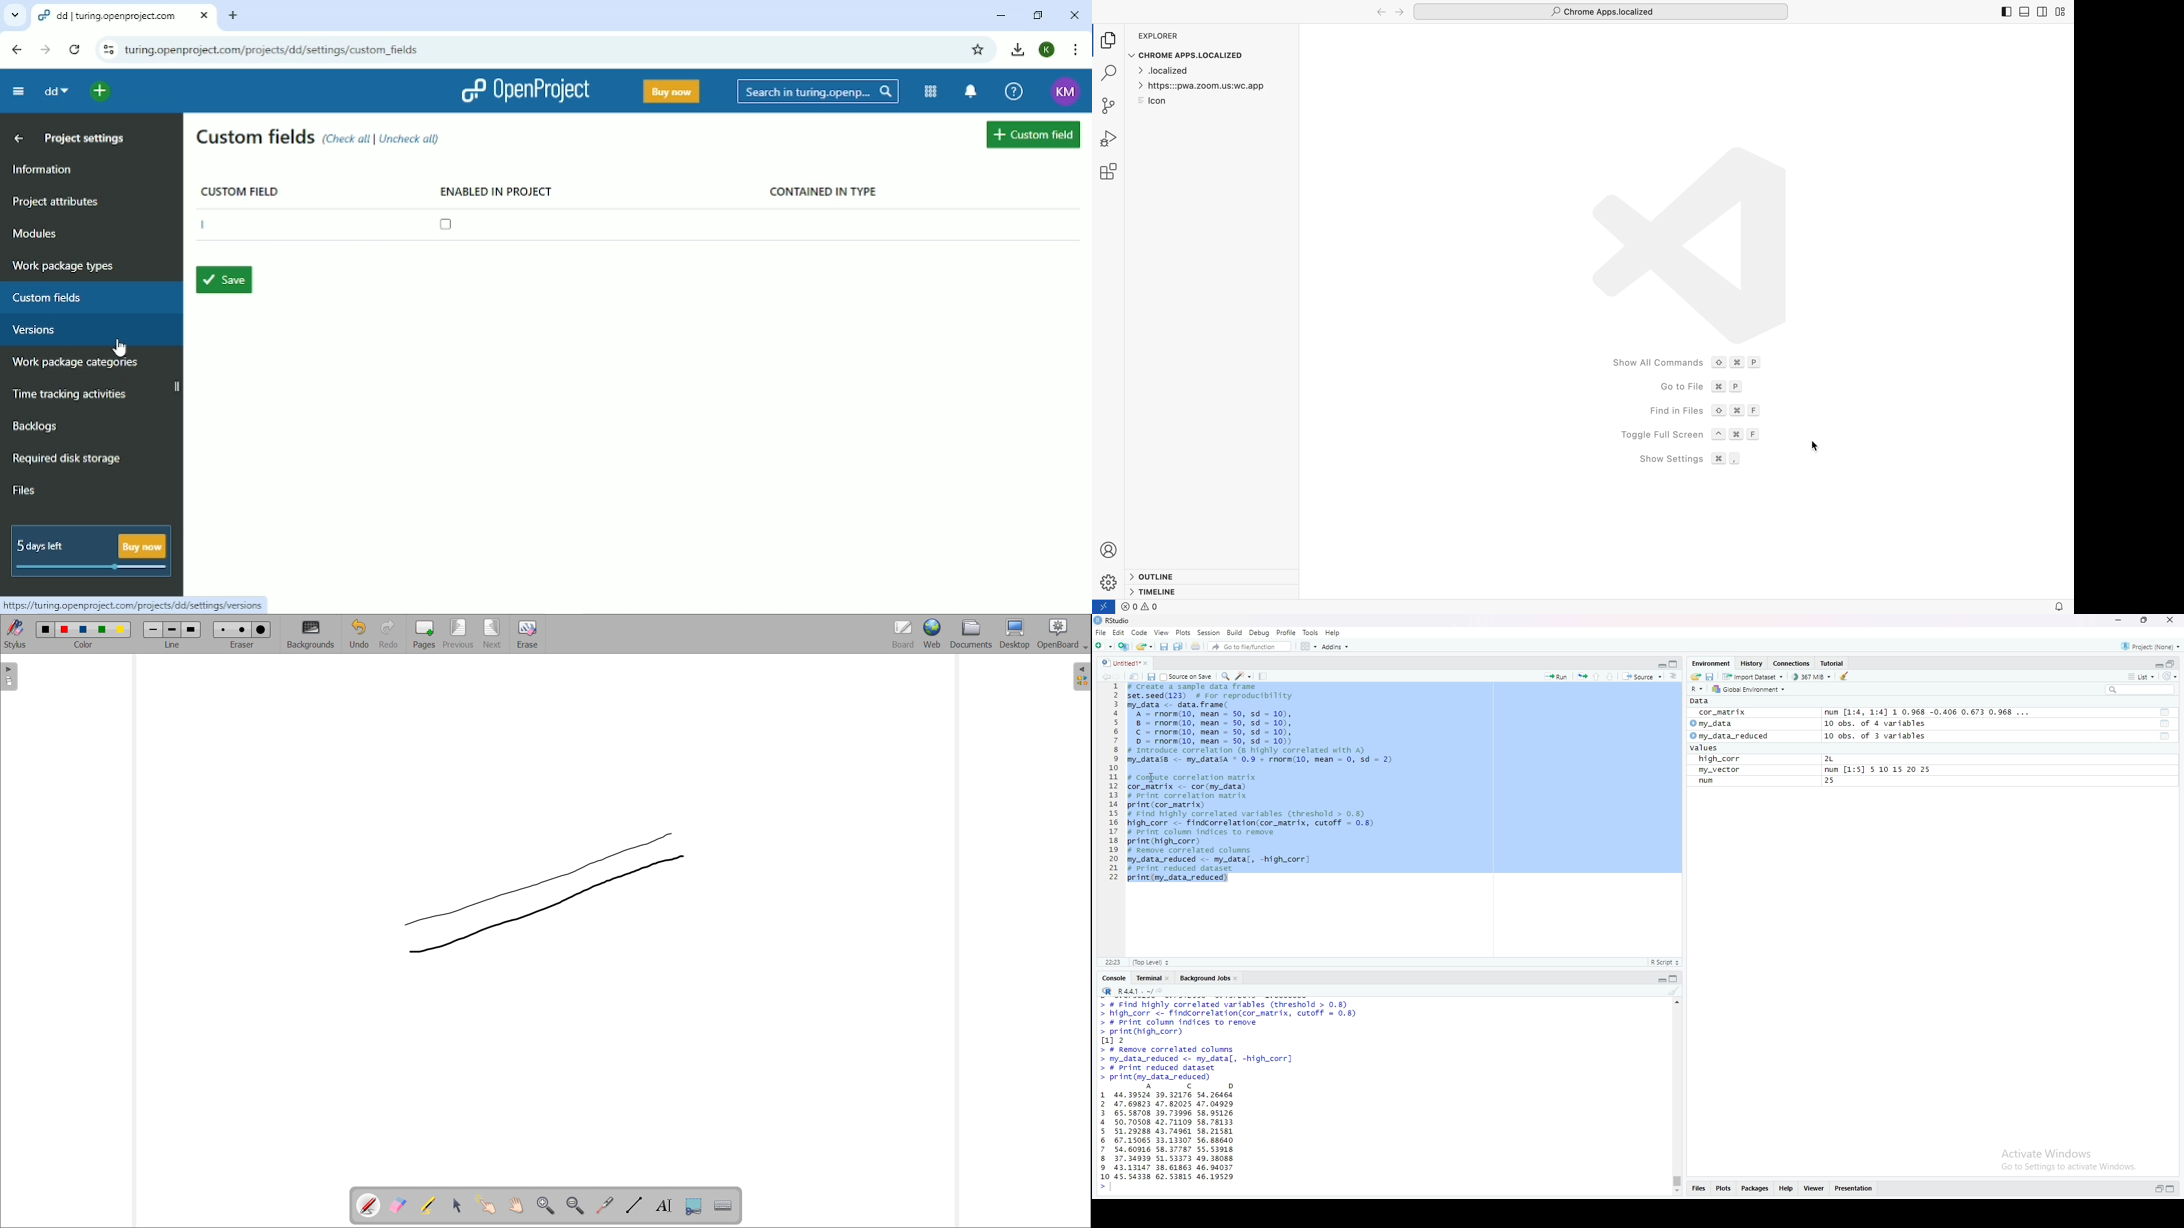 The image size is (2184, 1232). Describe the element at coordinates (121, 630) in the screenshot. I see `color` at that location.